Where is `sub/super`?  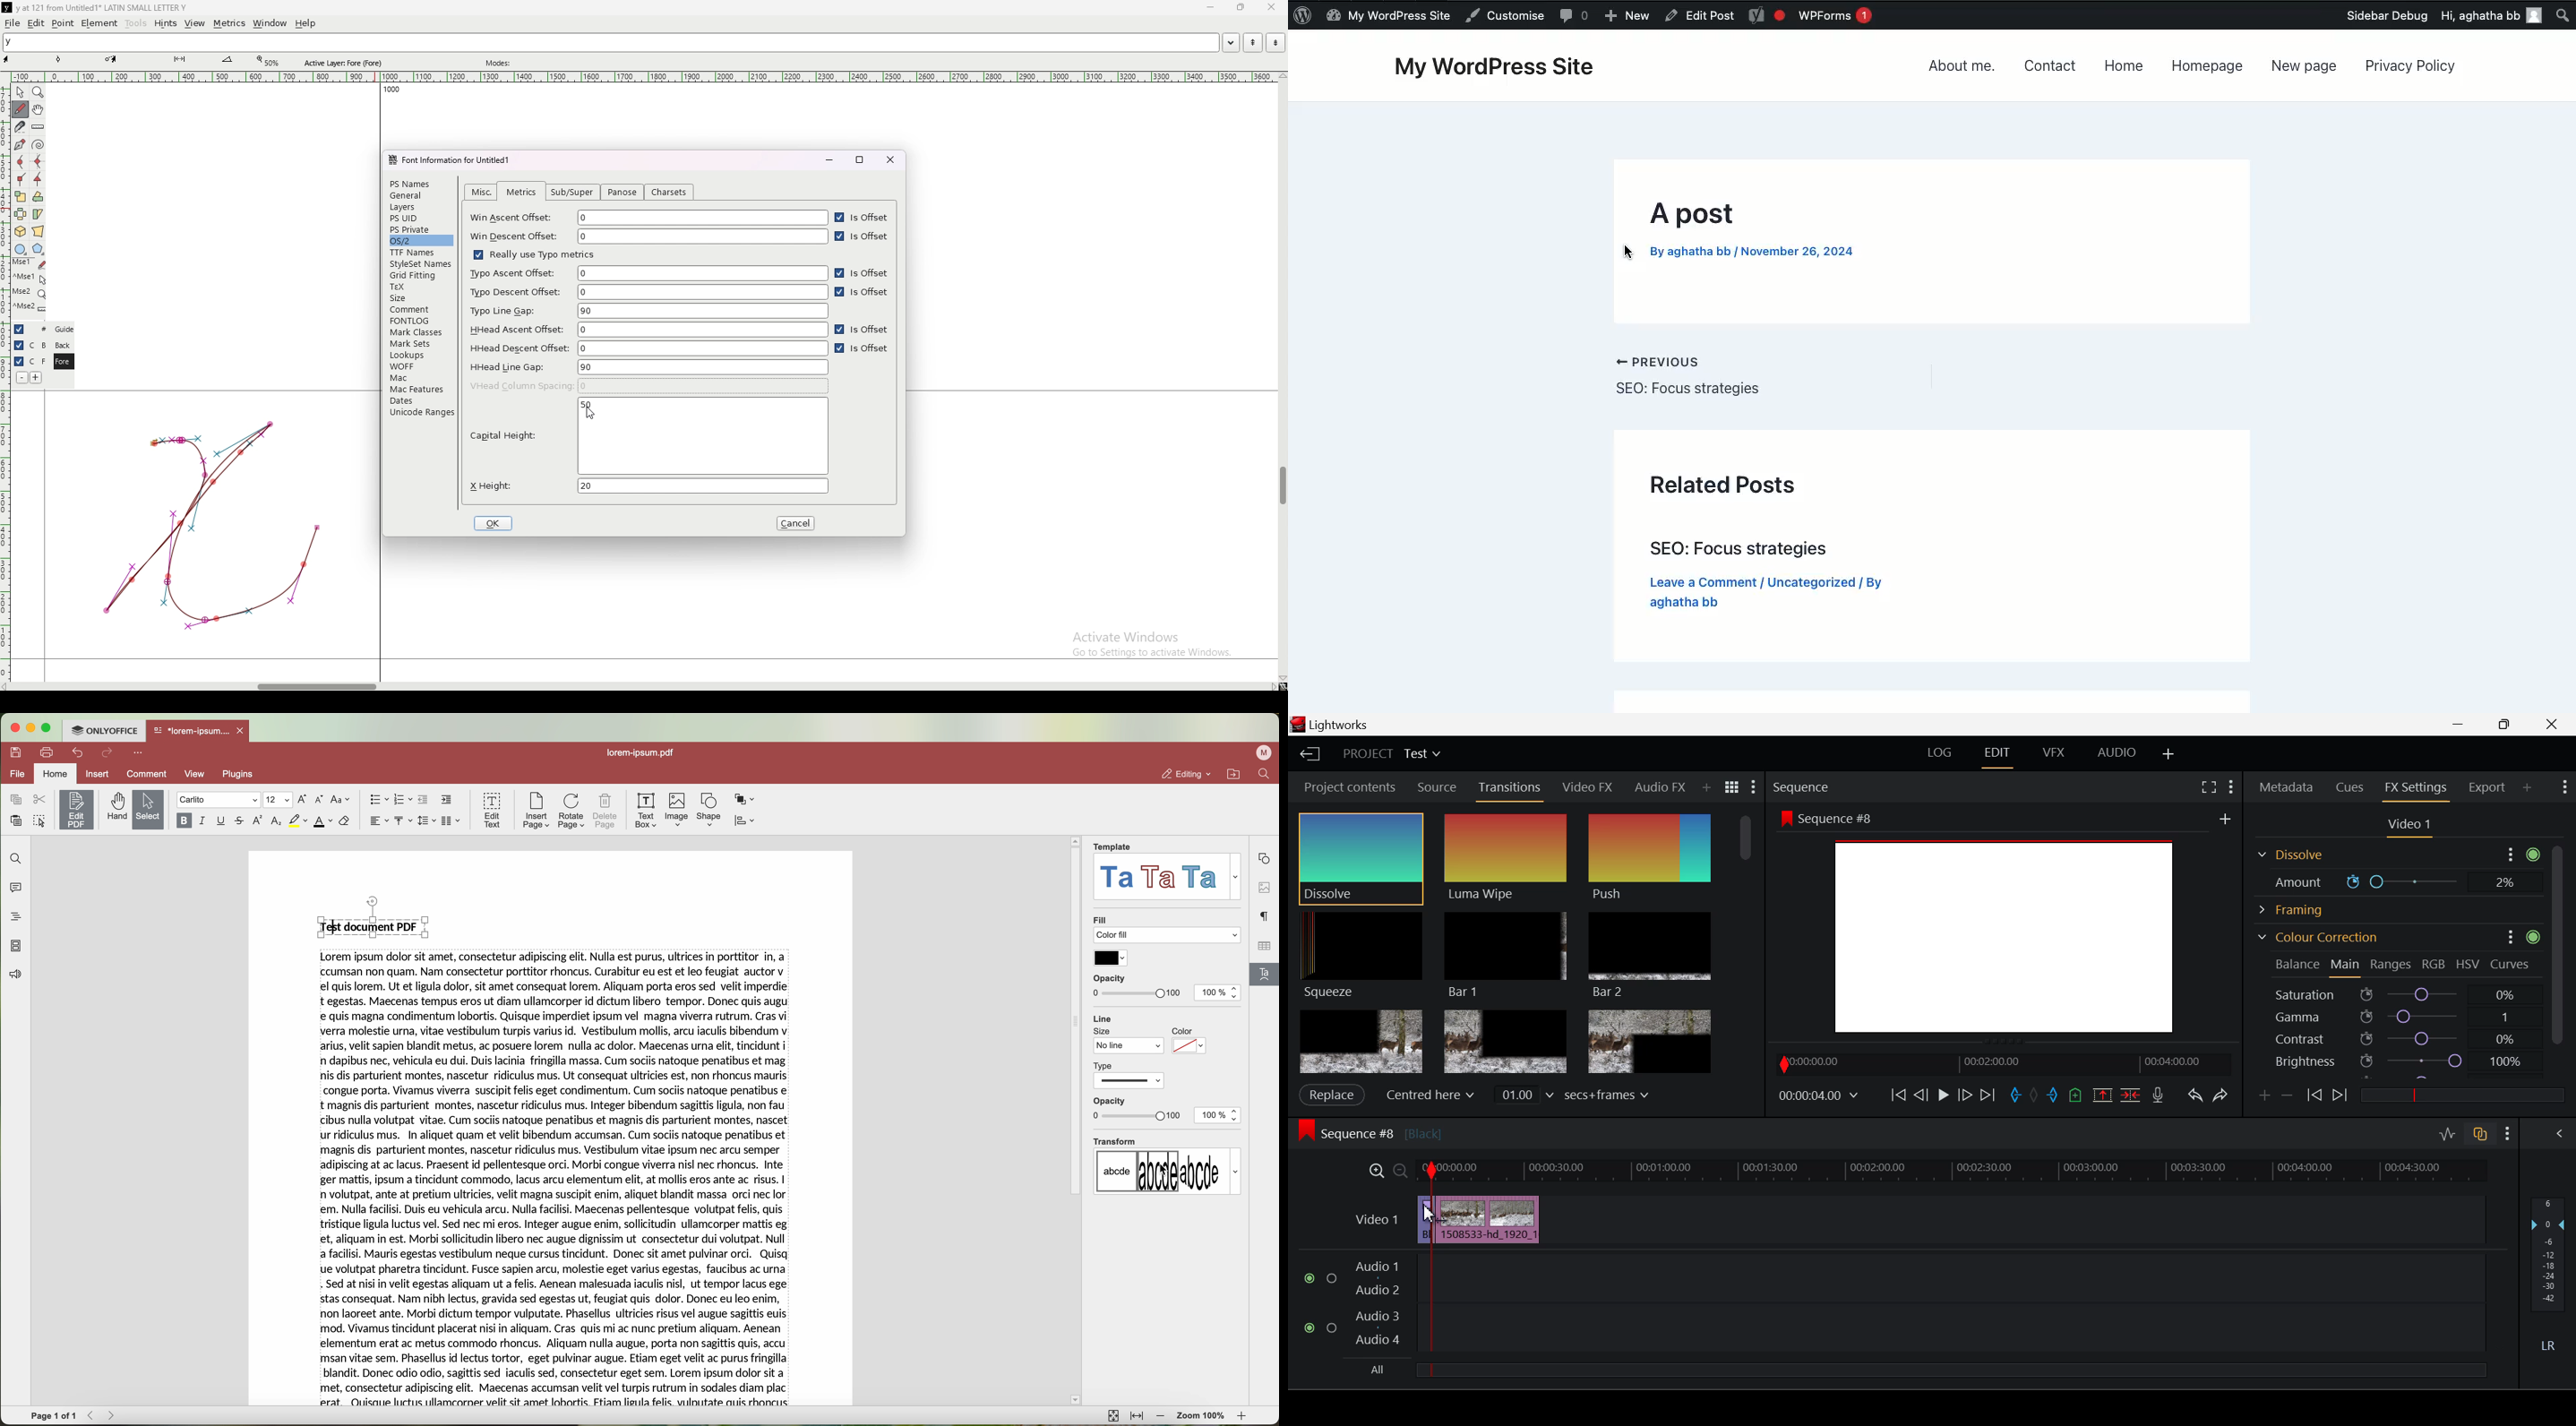
sub/super is located at coordinates (575, 193).